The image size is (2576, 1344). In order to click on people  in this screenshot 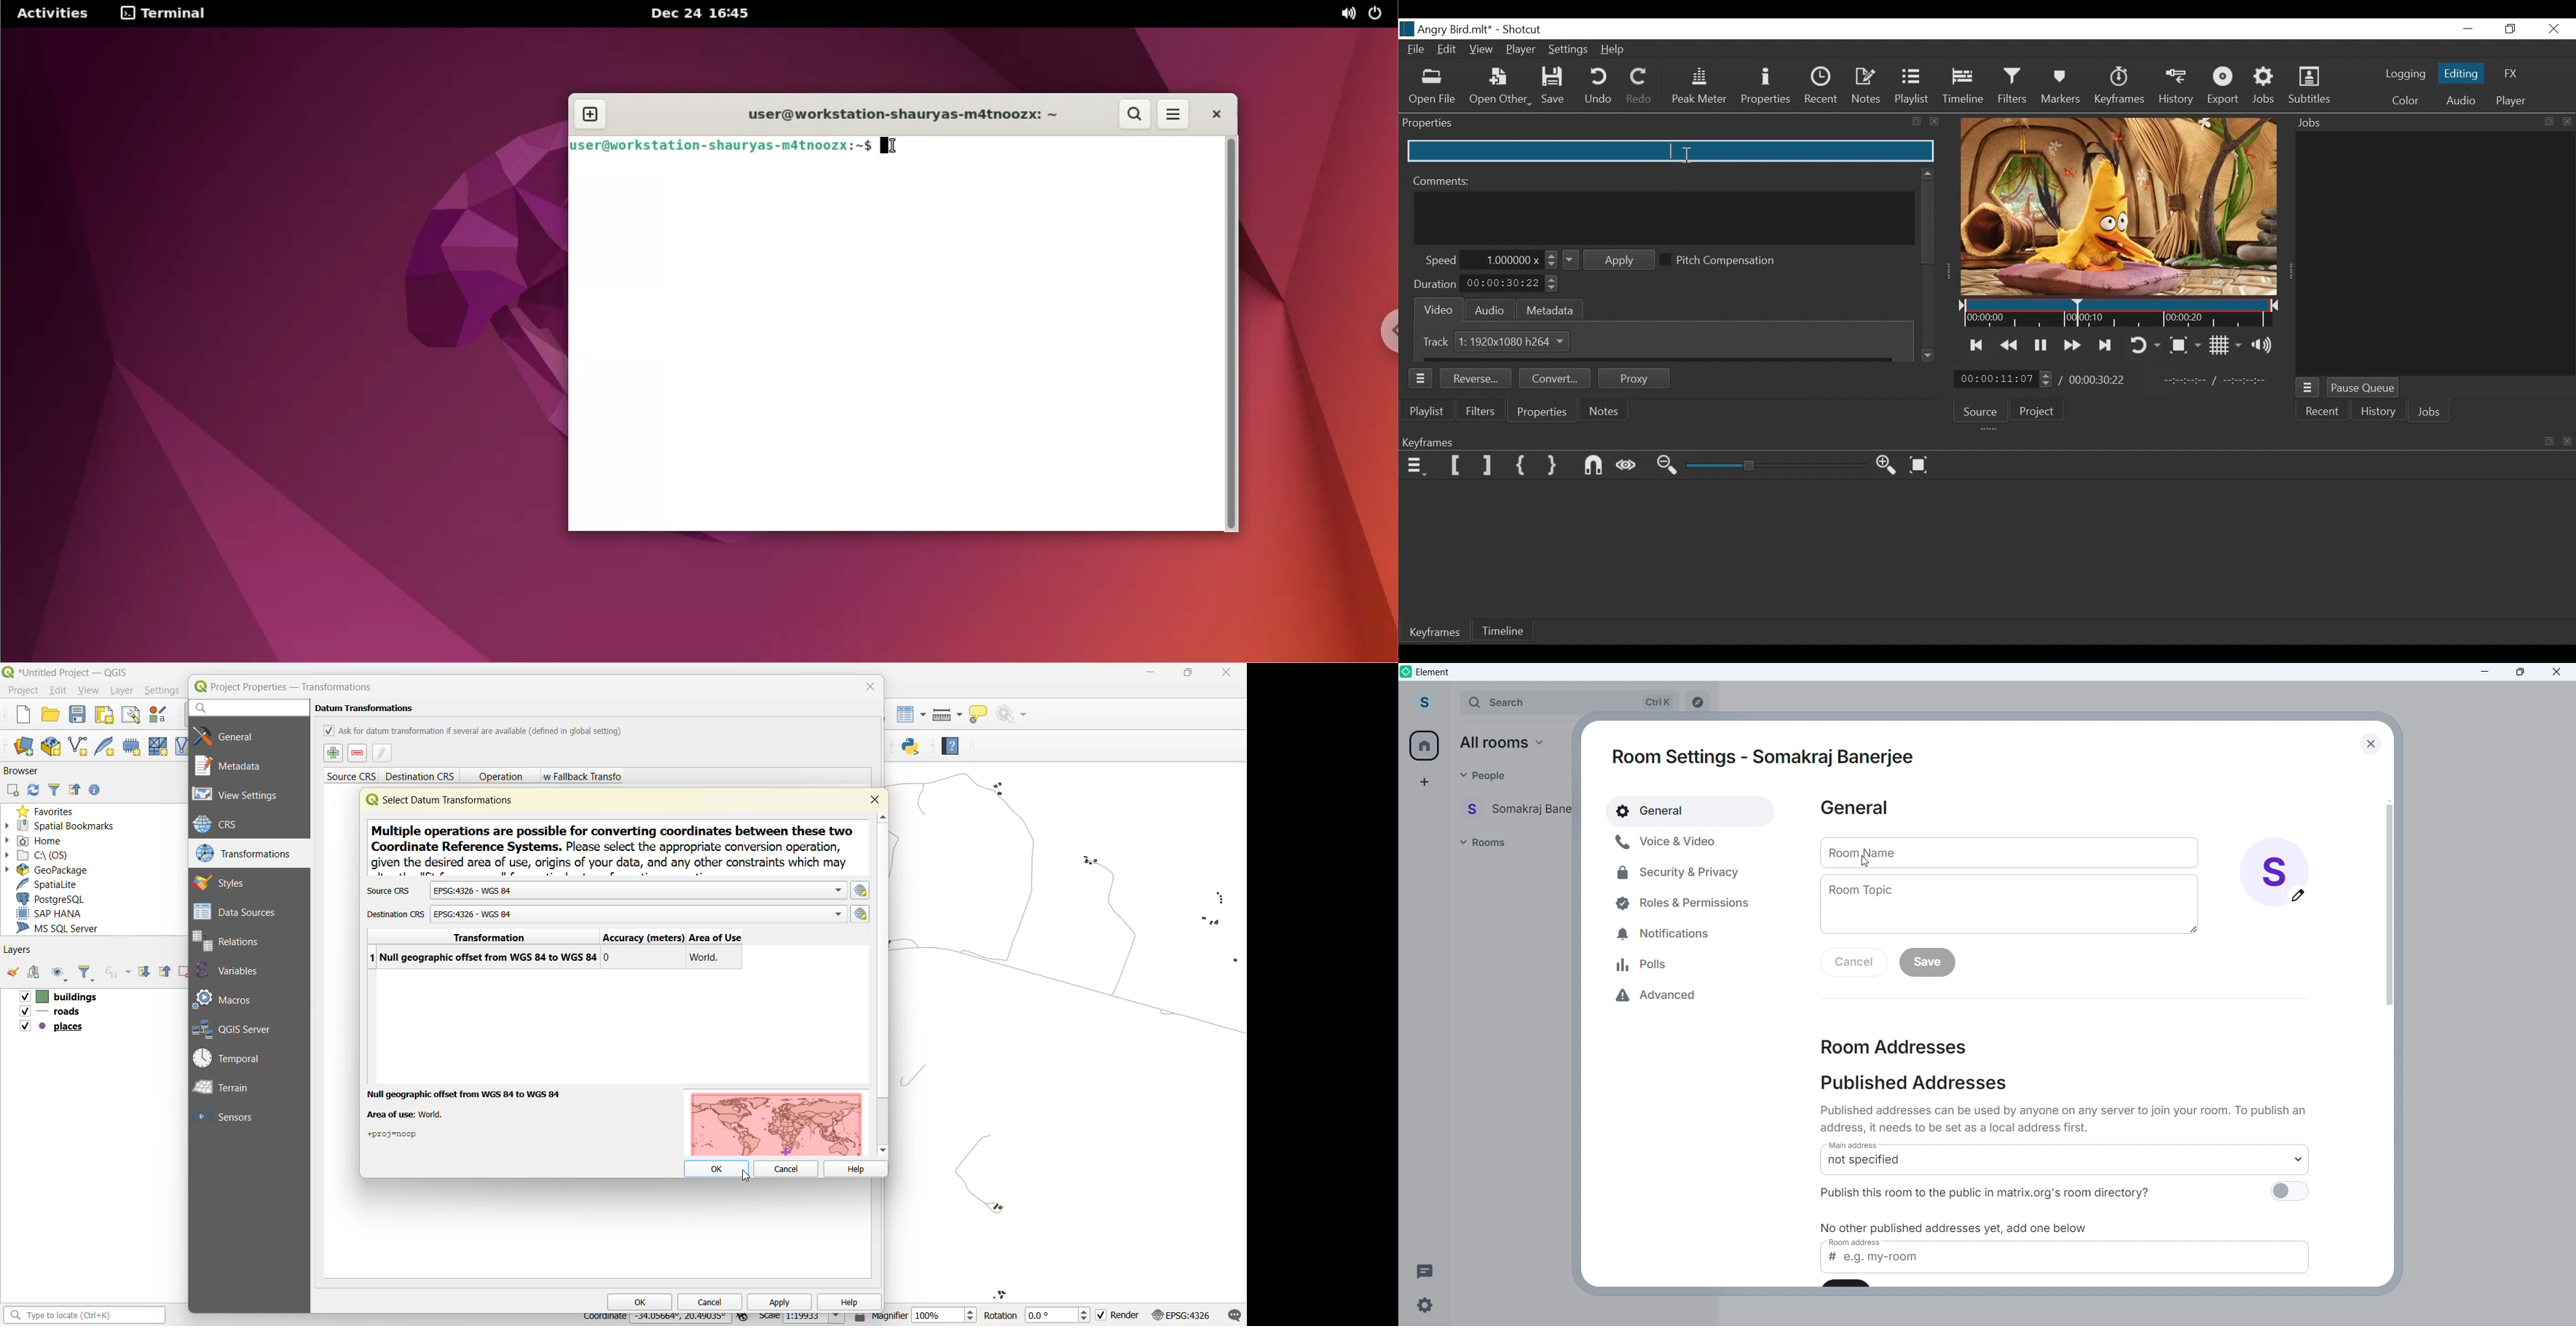, I will do `click(1483, 775)`.